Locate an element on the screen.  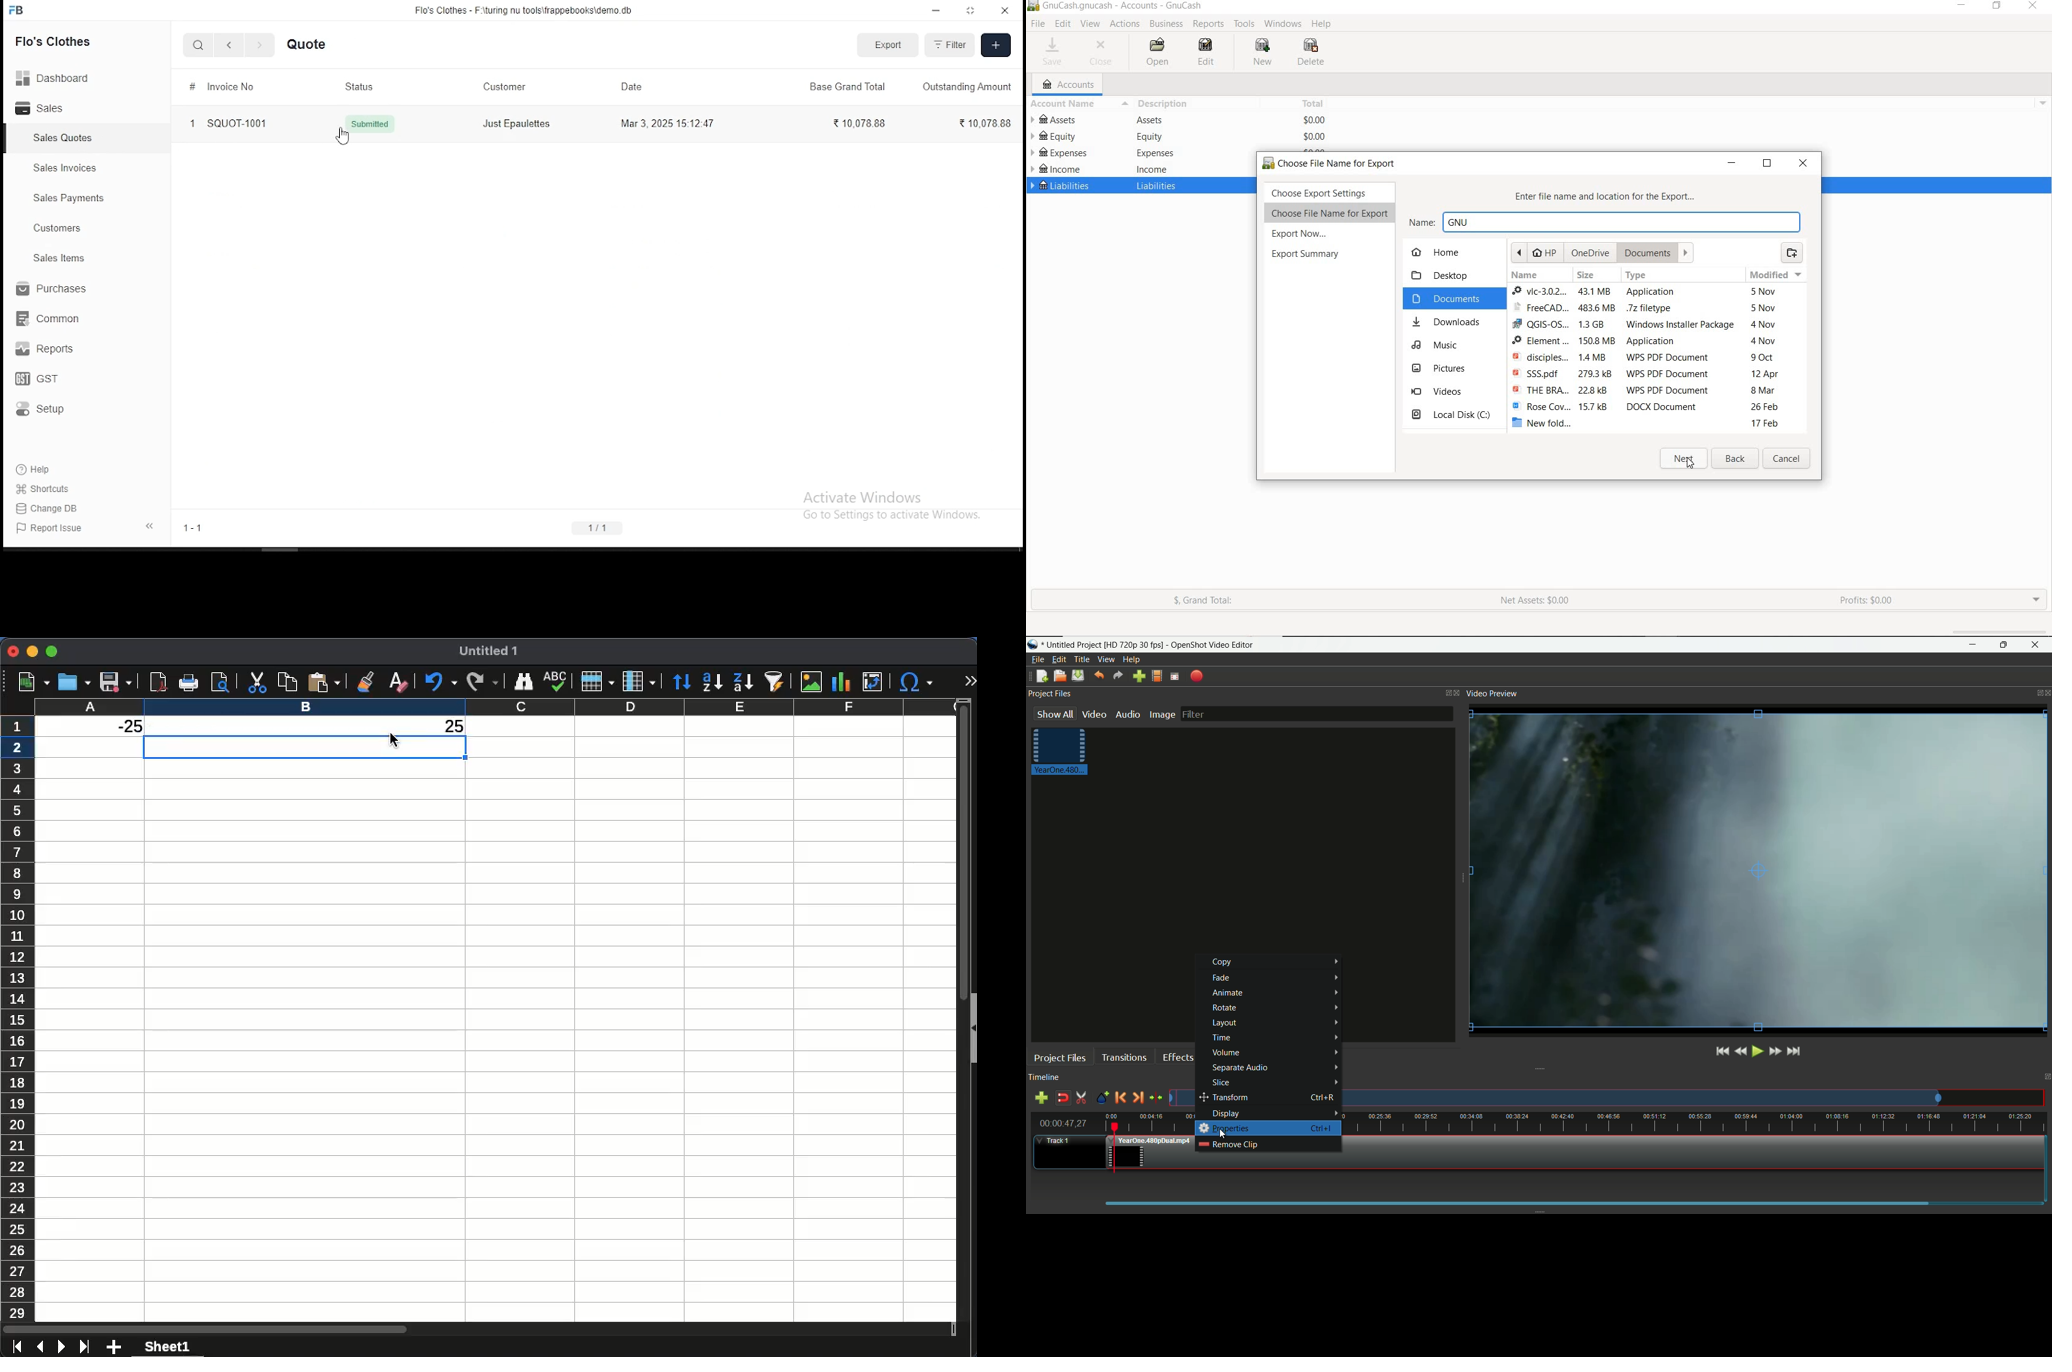
25 is located at coordinates (455, 726).